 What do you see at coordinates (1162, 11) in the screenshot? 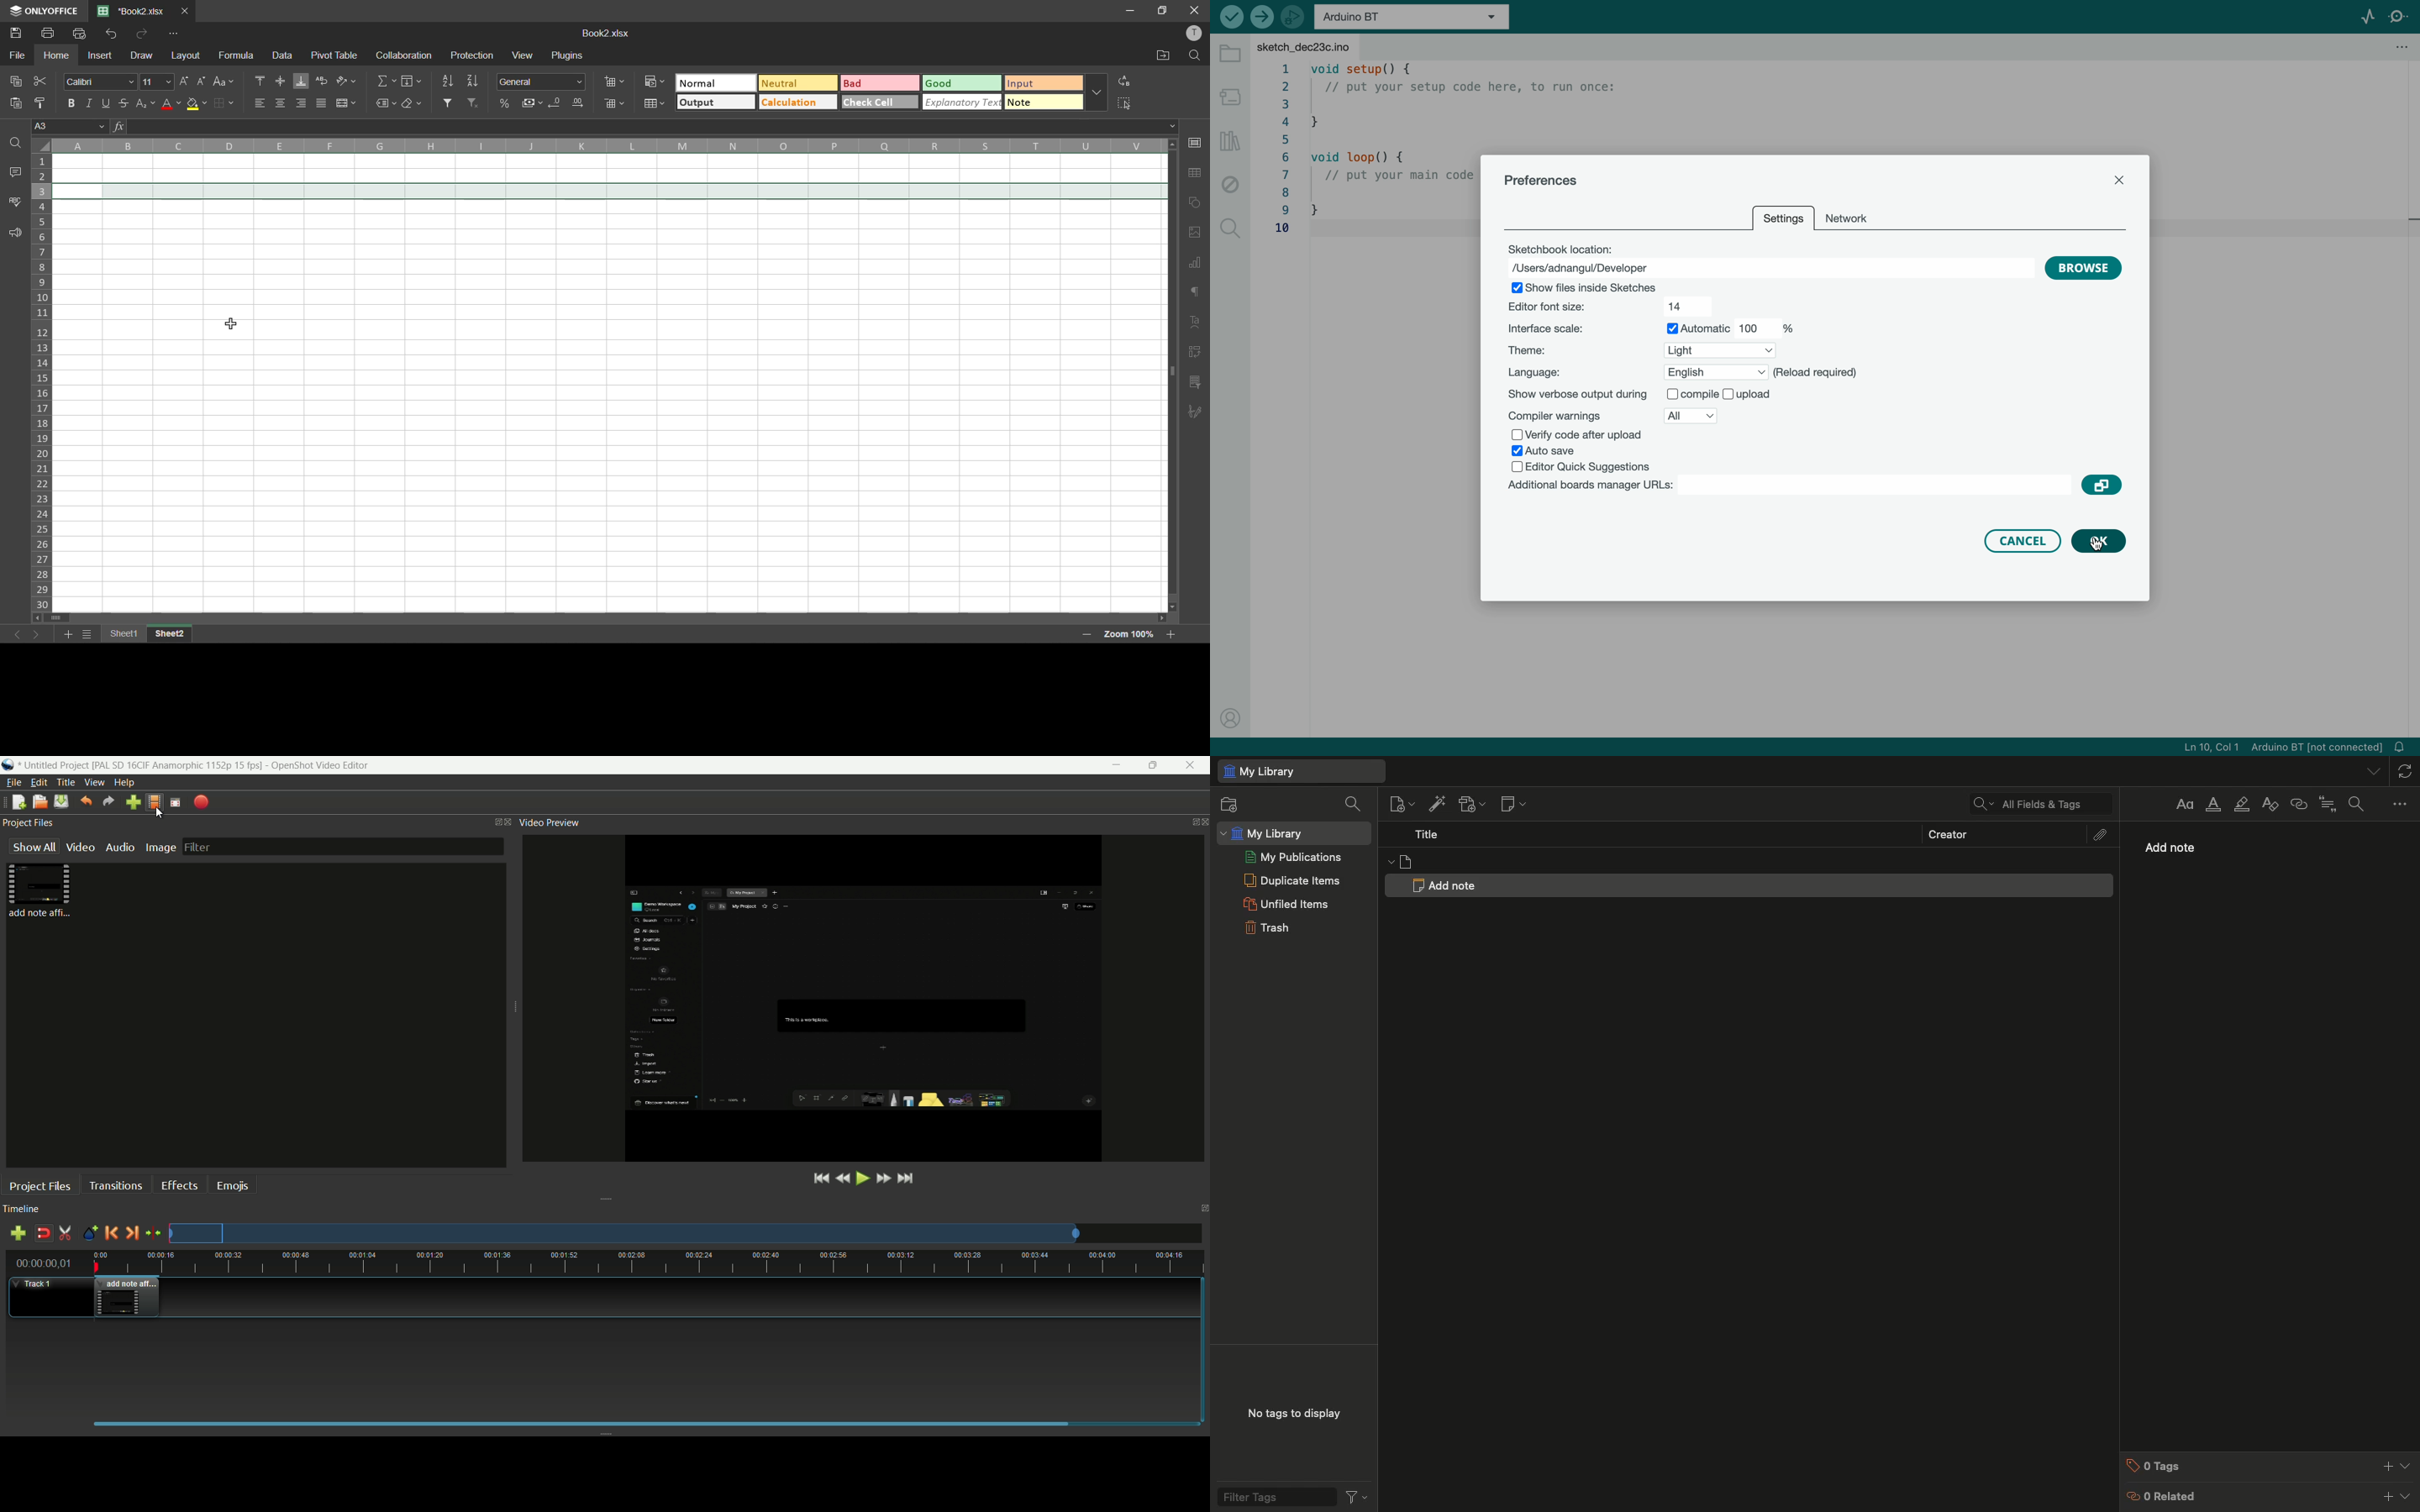
I see `maximize` at bounding box center [1162, 11].